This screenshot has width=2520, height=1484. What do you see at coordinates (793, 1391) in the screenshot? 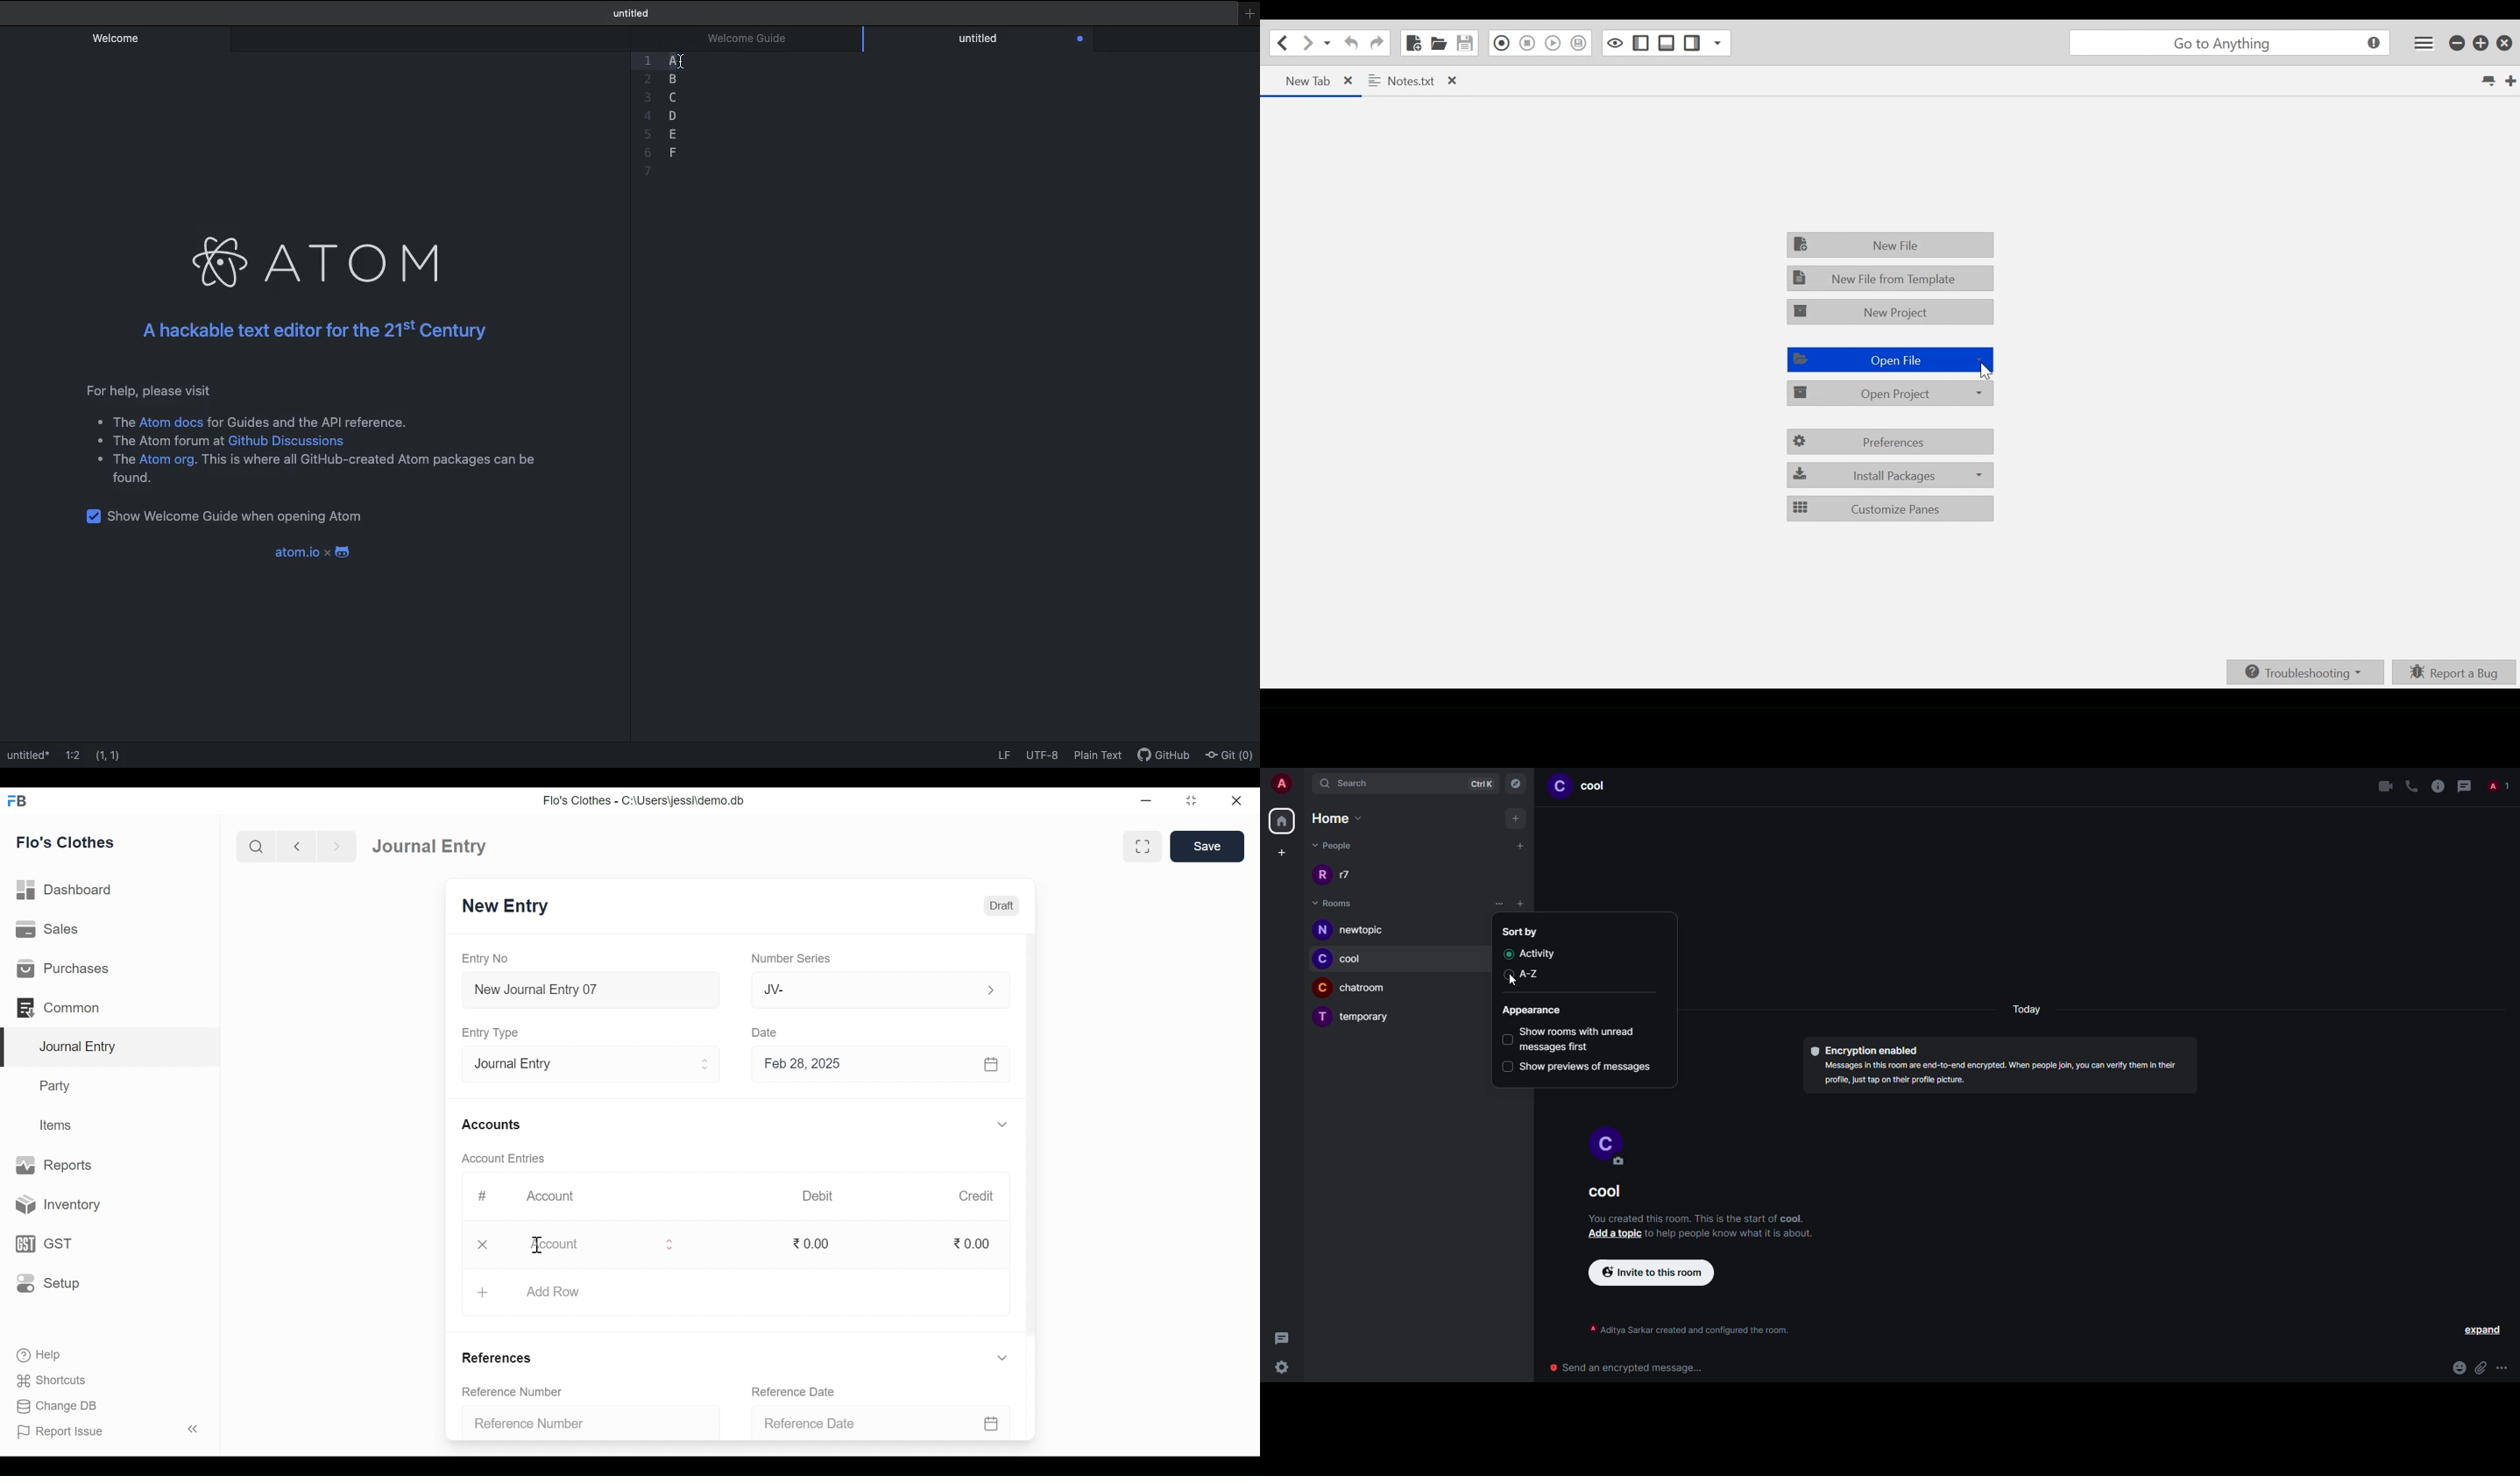
I see `Reference Date` at bounding box center [793, 1391].